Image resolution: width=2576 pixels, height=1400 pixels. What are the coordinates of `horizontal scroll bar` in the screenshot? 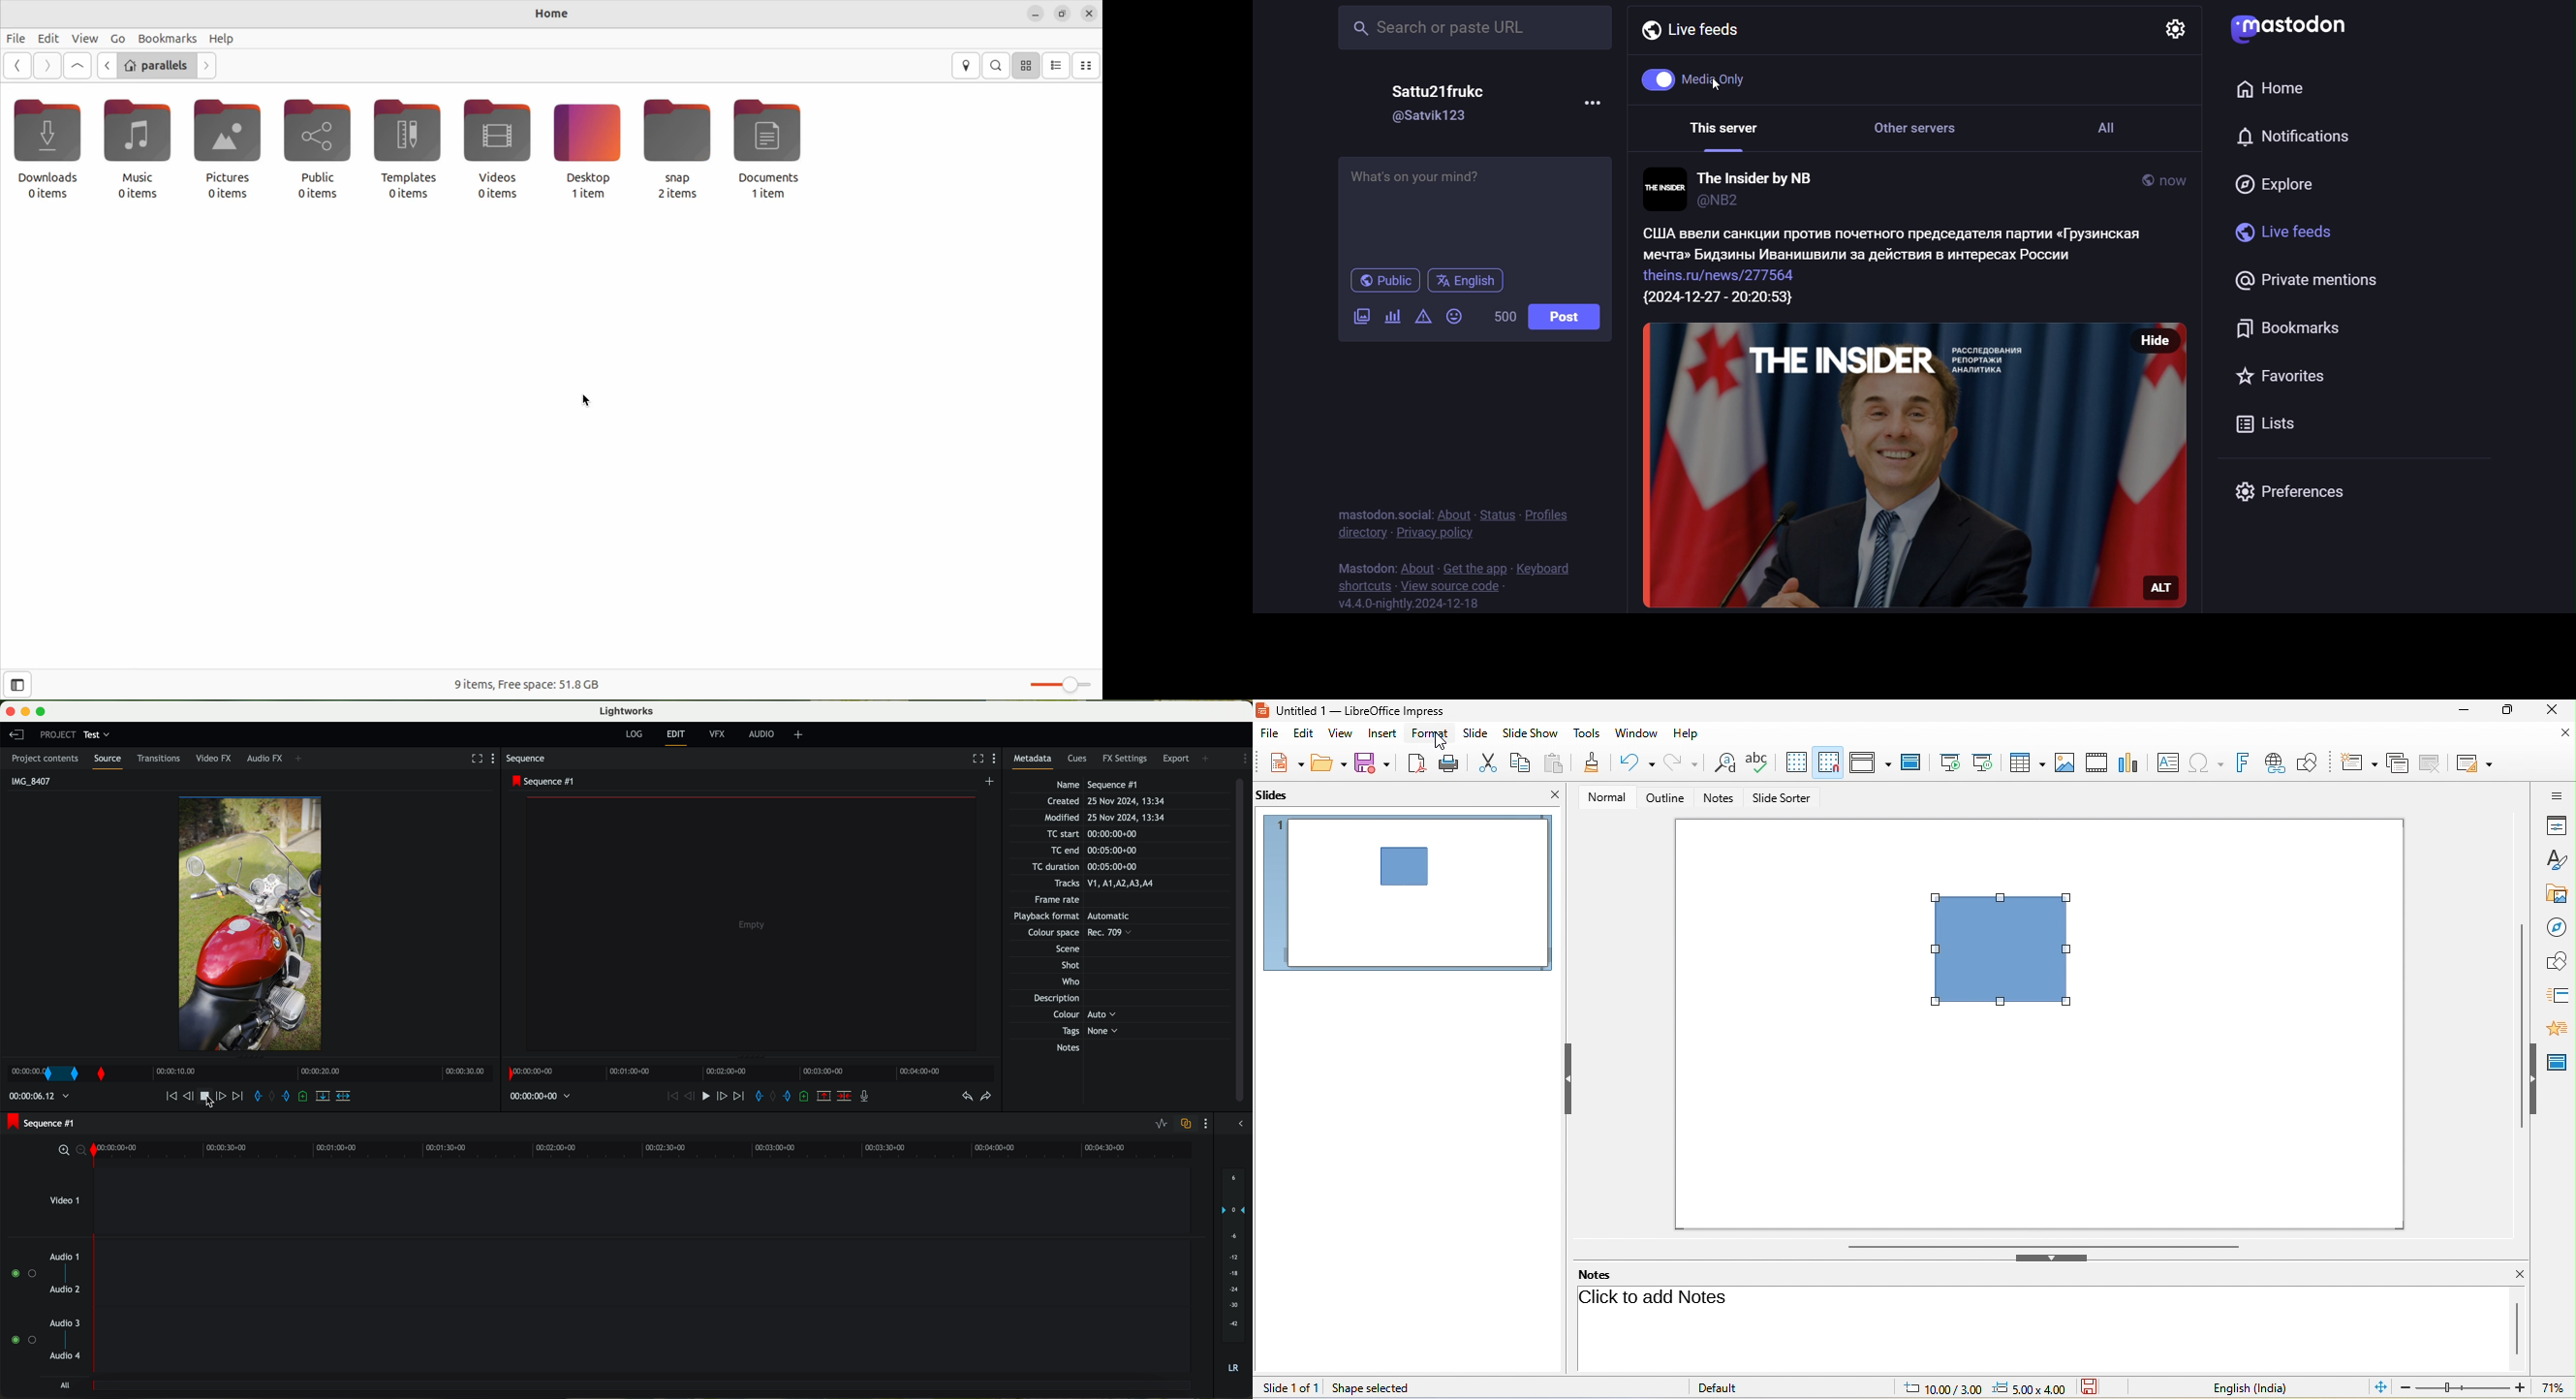 It's located at (2044, 1246).